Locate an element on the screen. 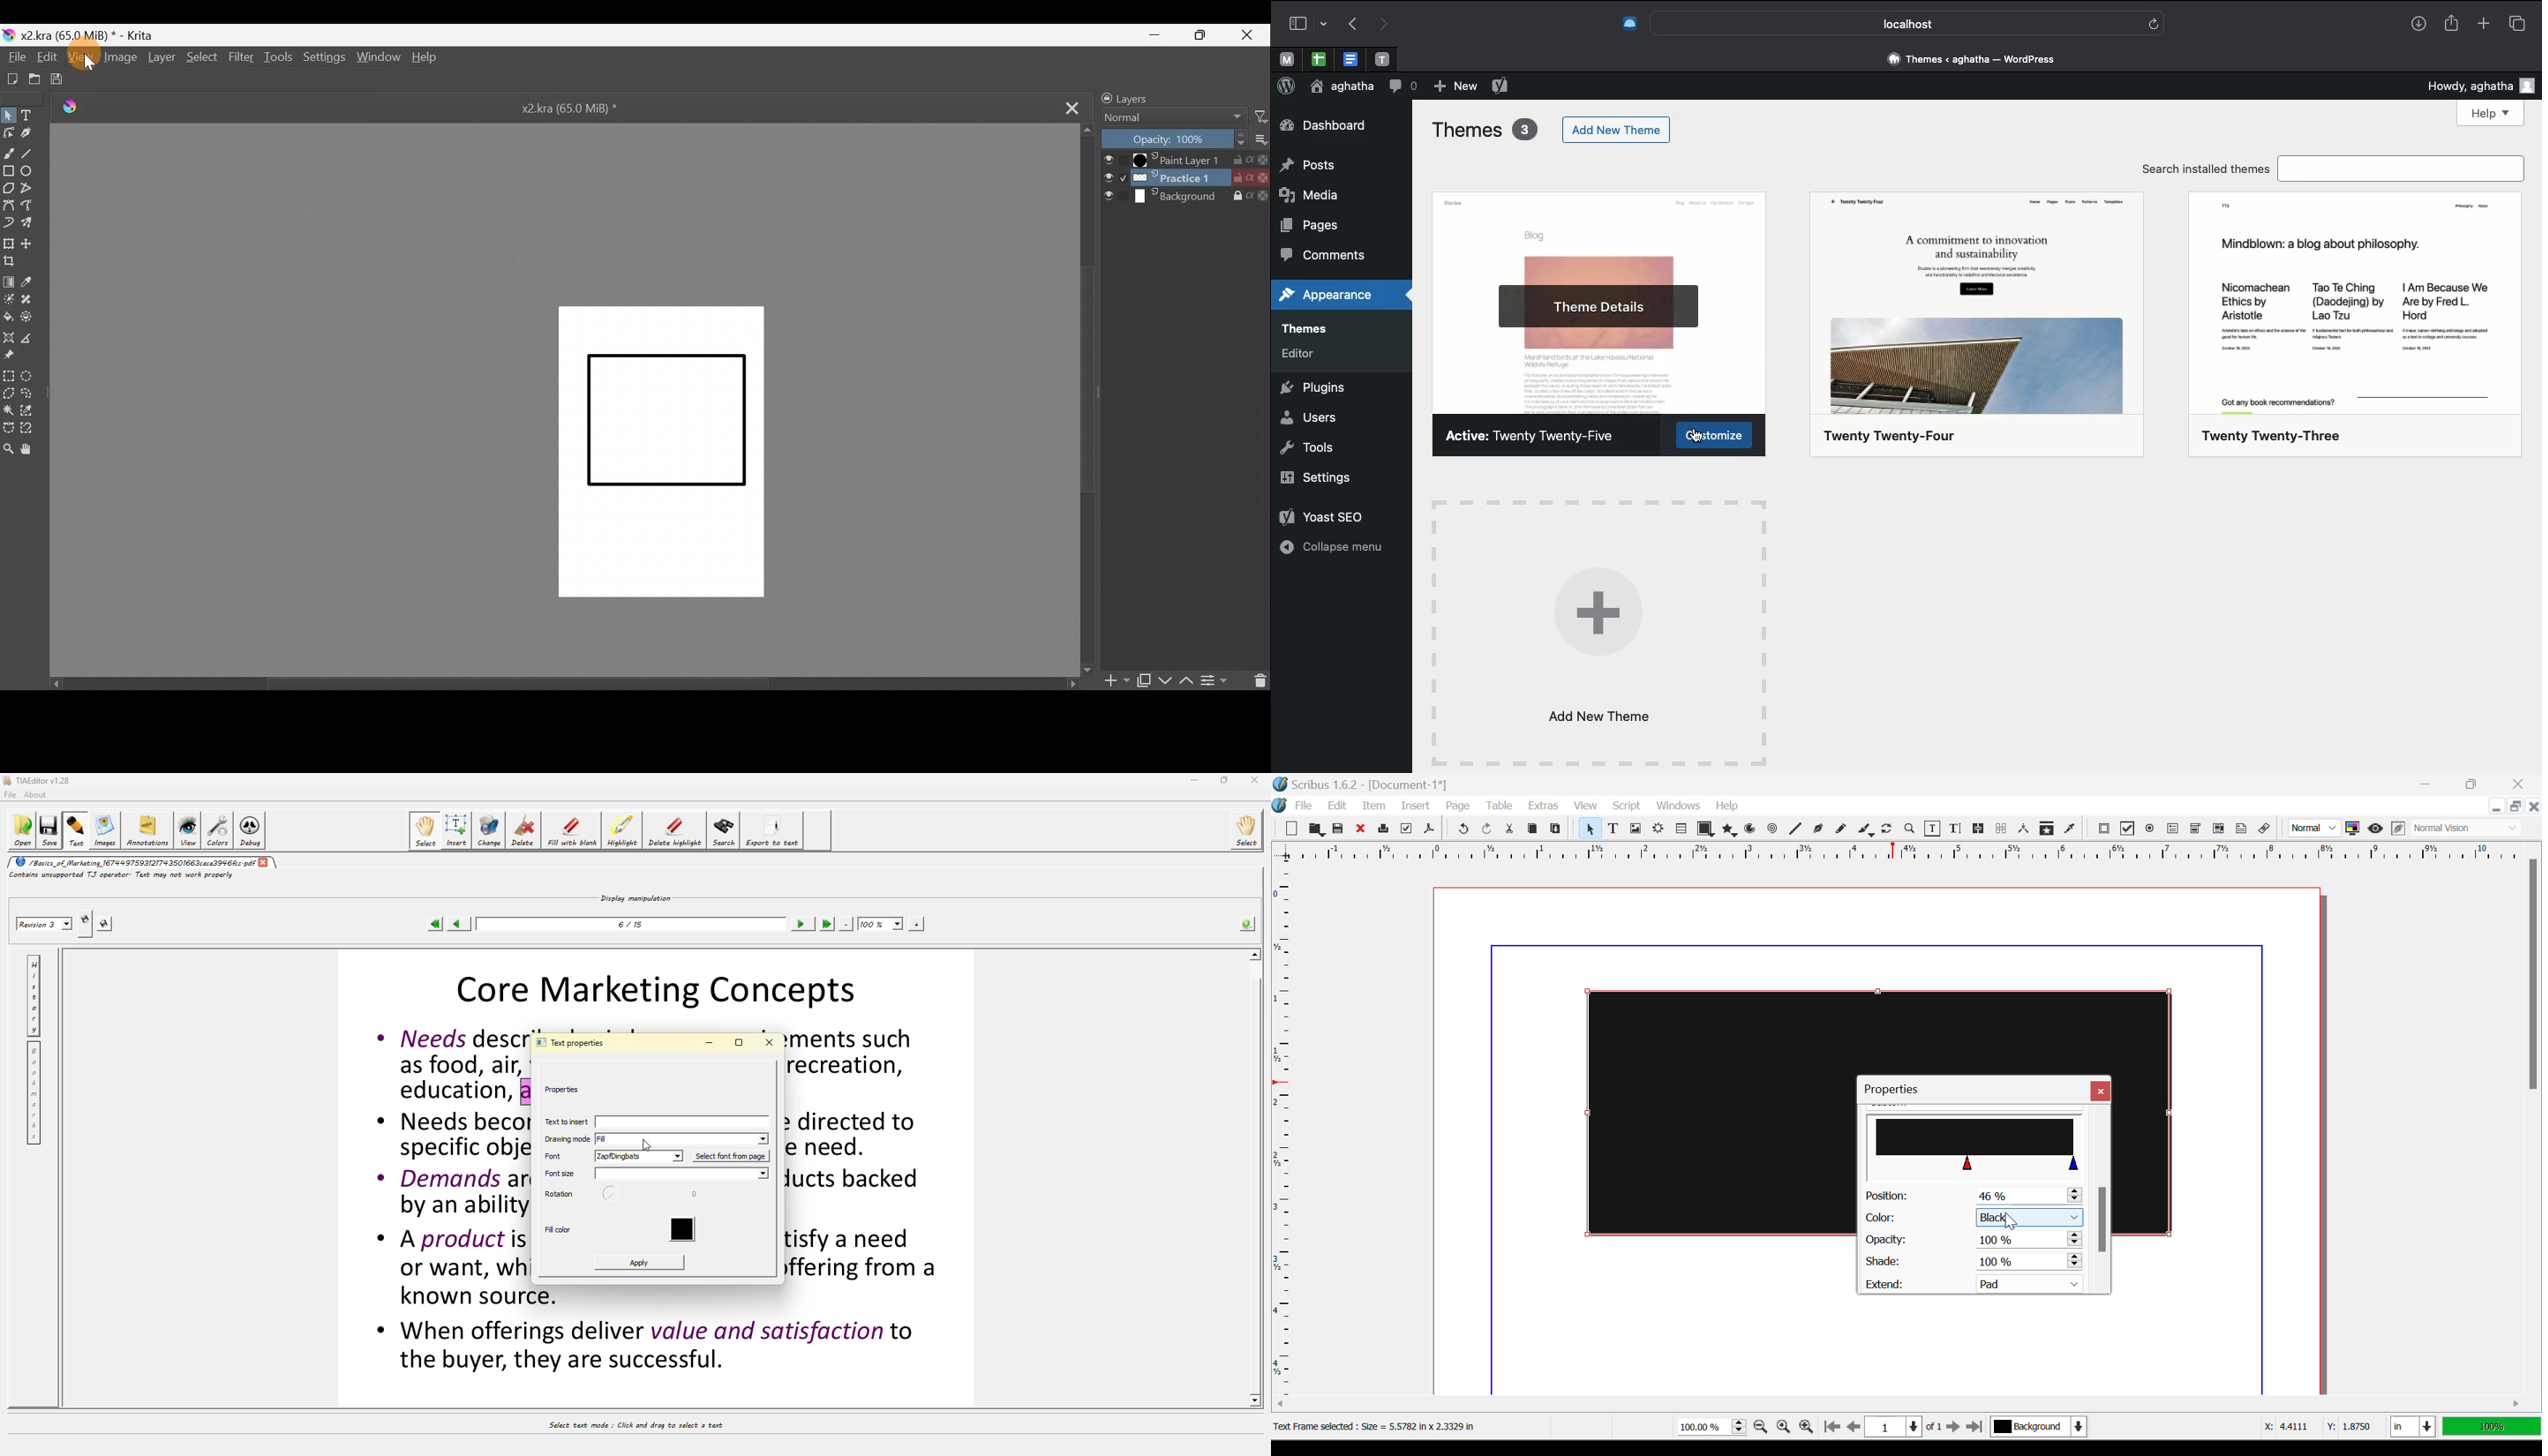 The image size is (2548, 1456). appearance is located at coordinates (1333, 290).